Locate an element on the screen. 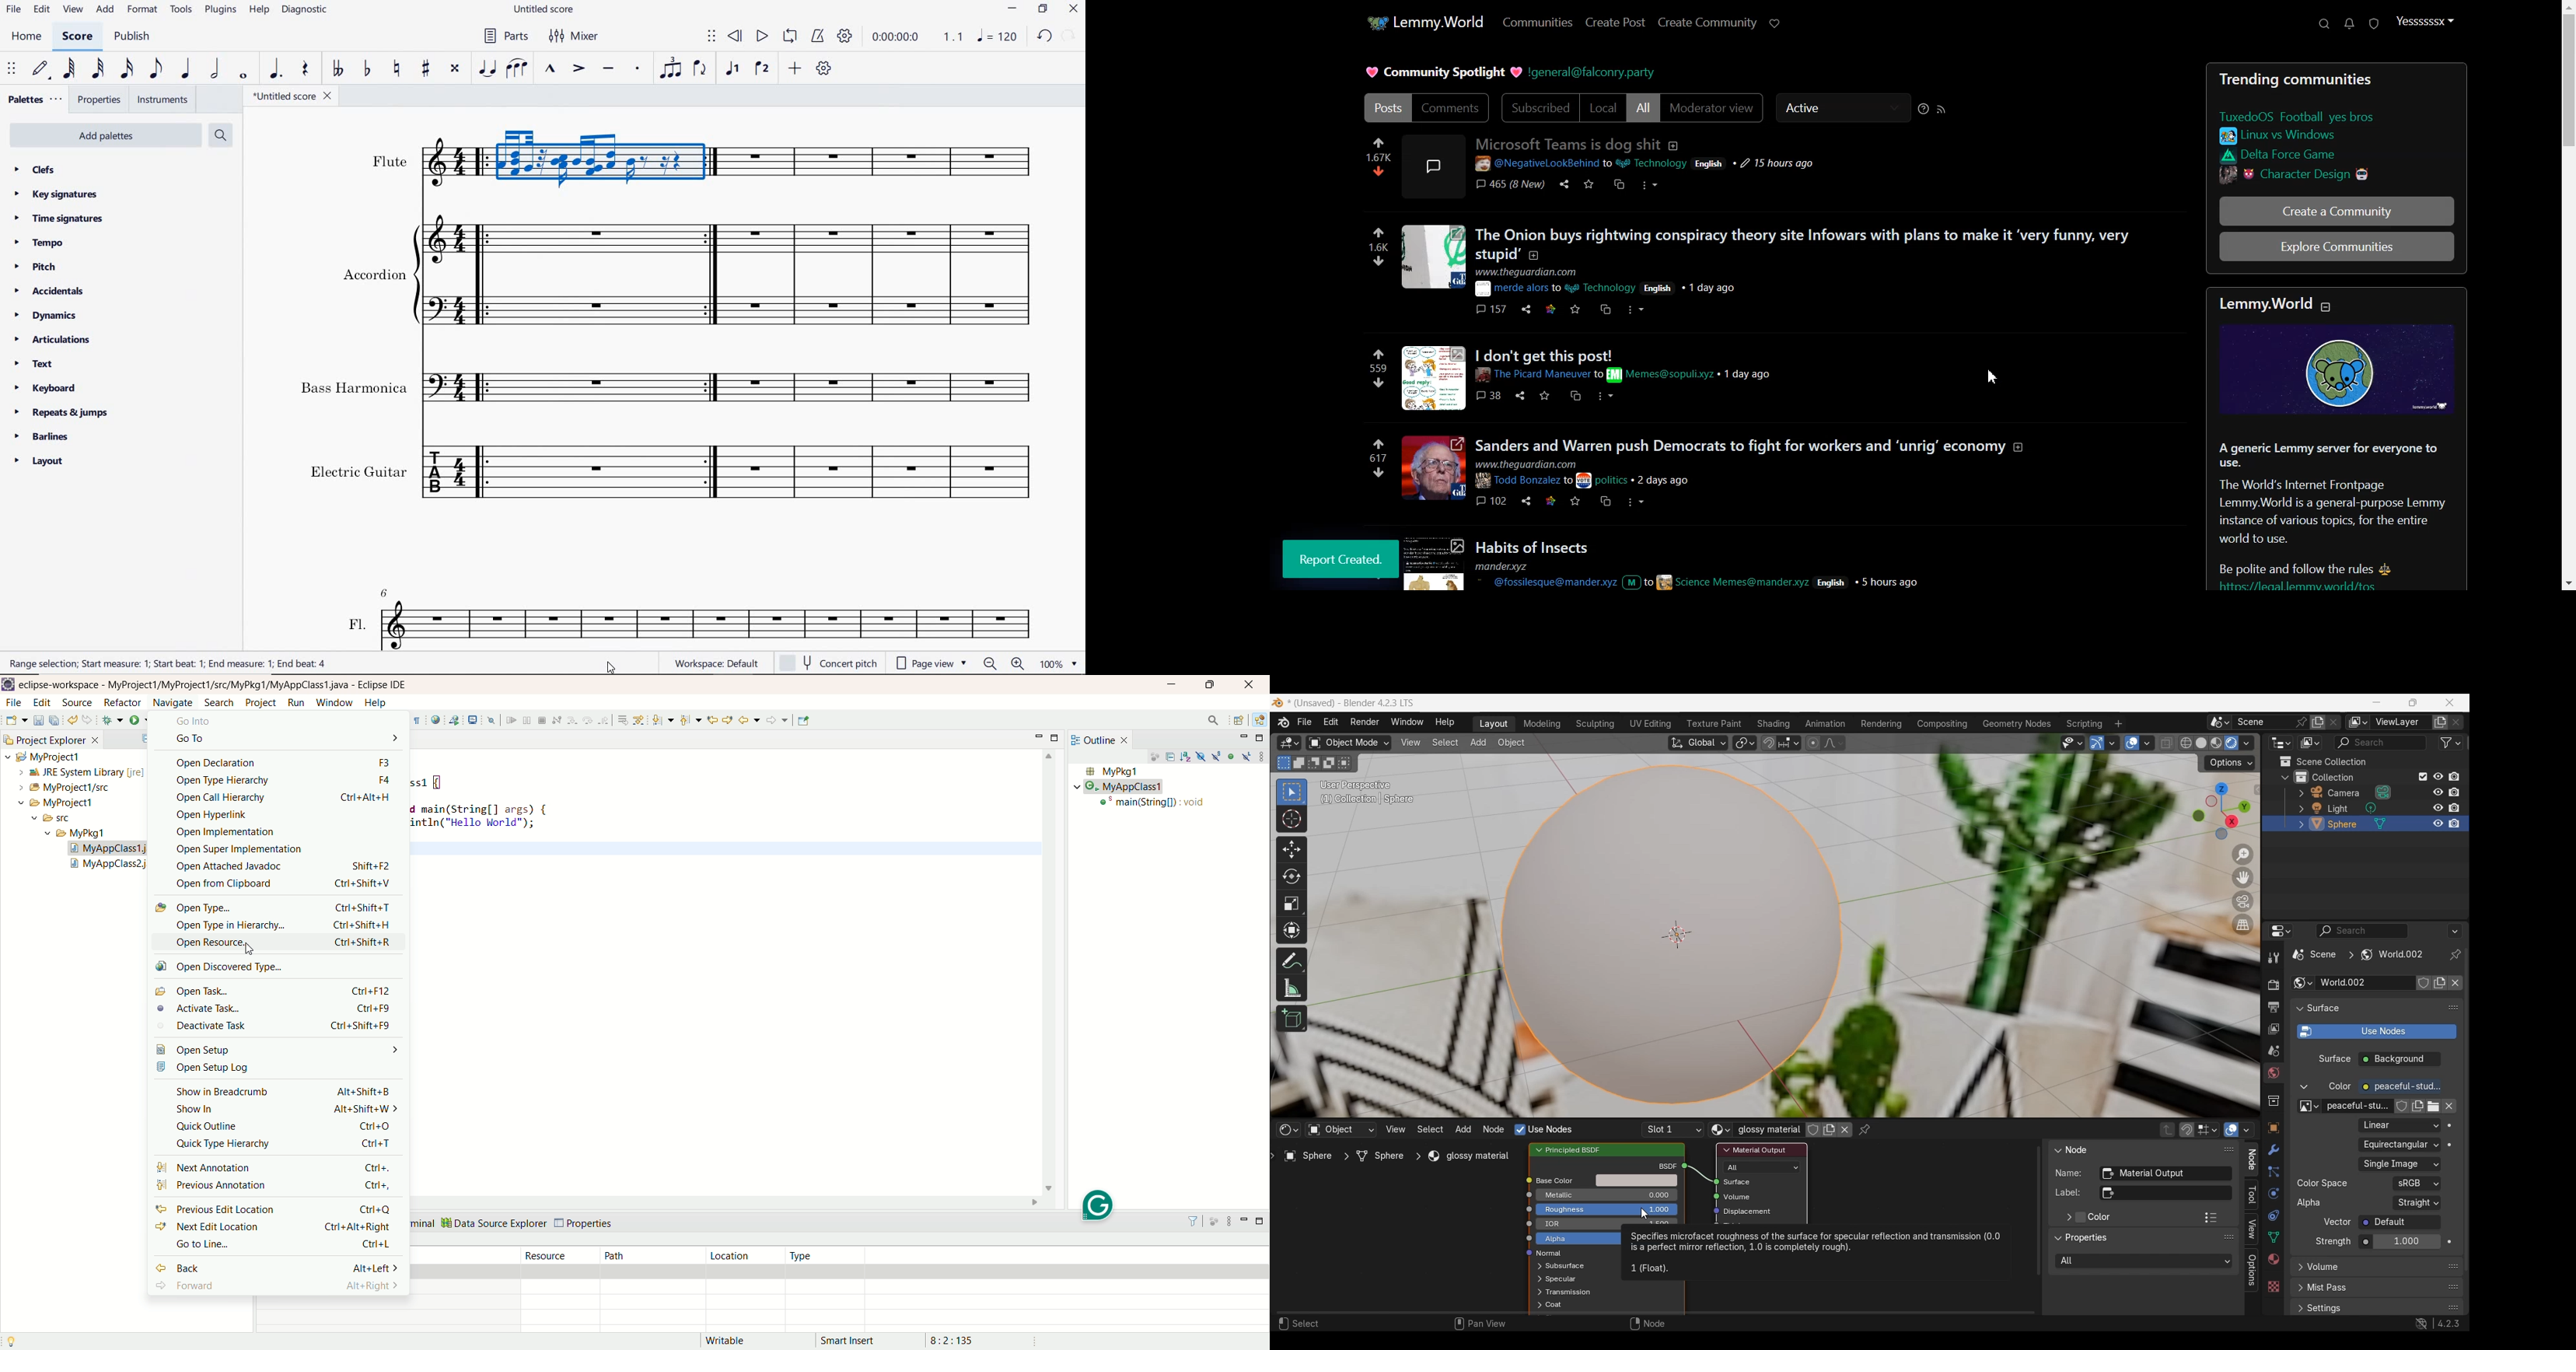  staccato is located at coordinates (639, 71).